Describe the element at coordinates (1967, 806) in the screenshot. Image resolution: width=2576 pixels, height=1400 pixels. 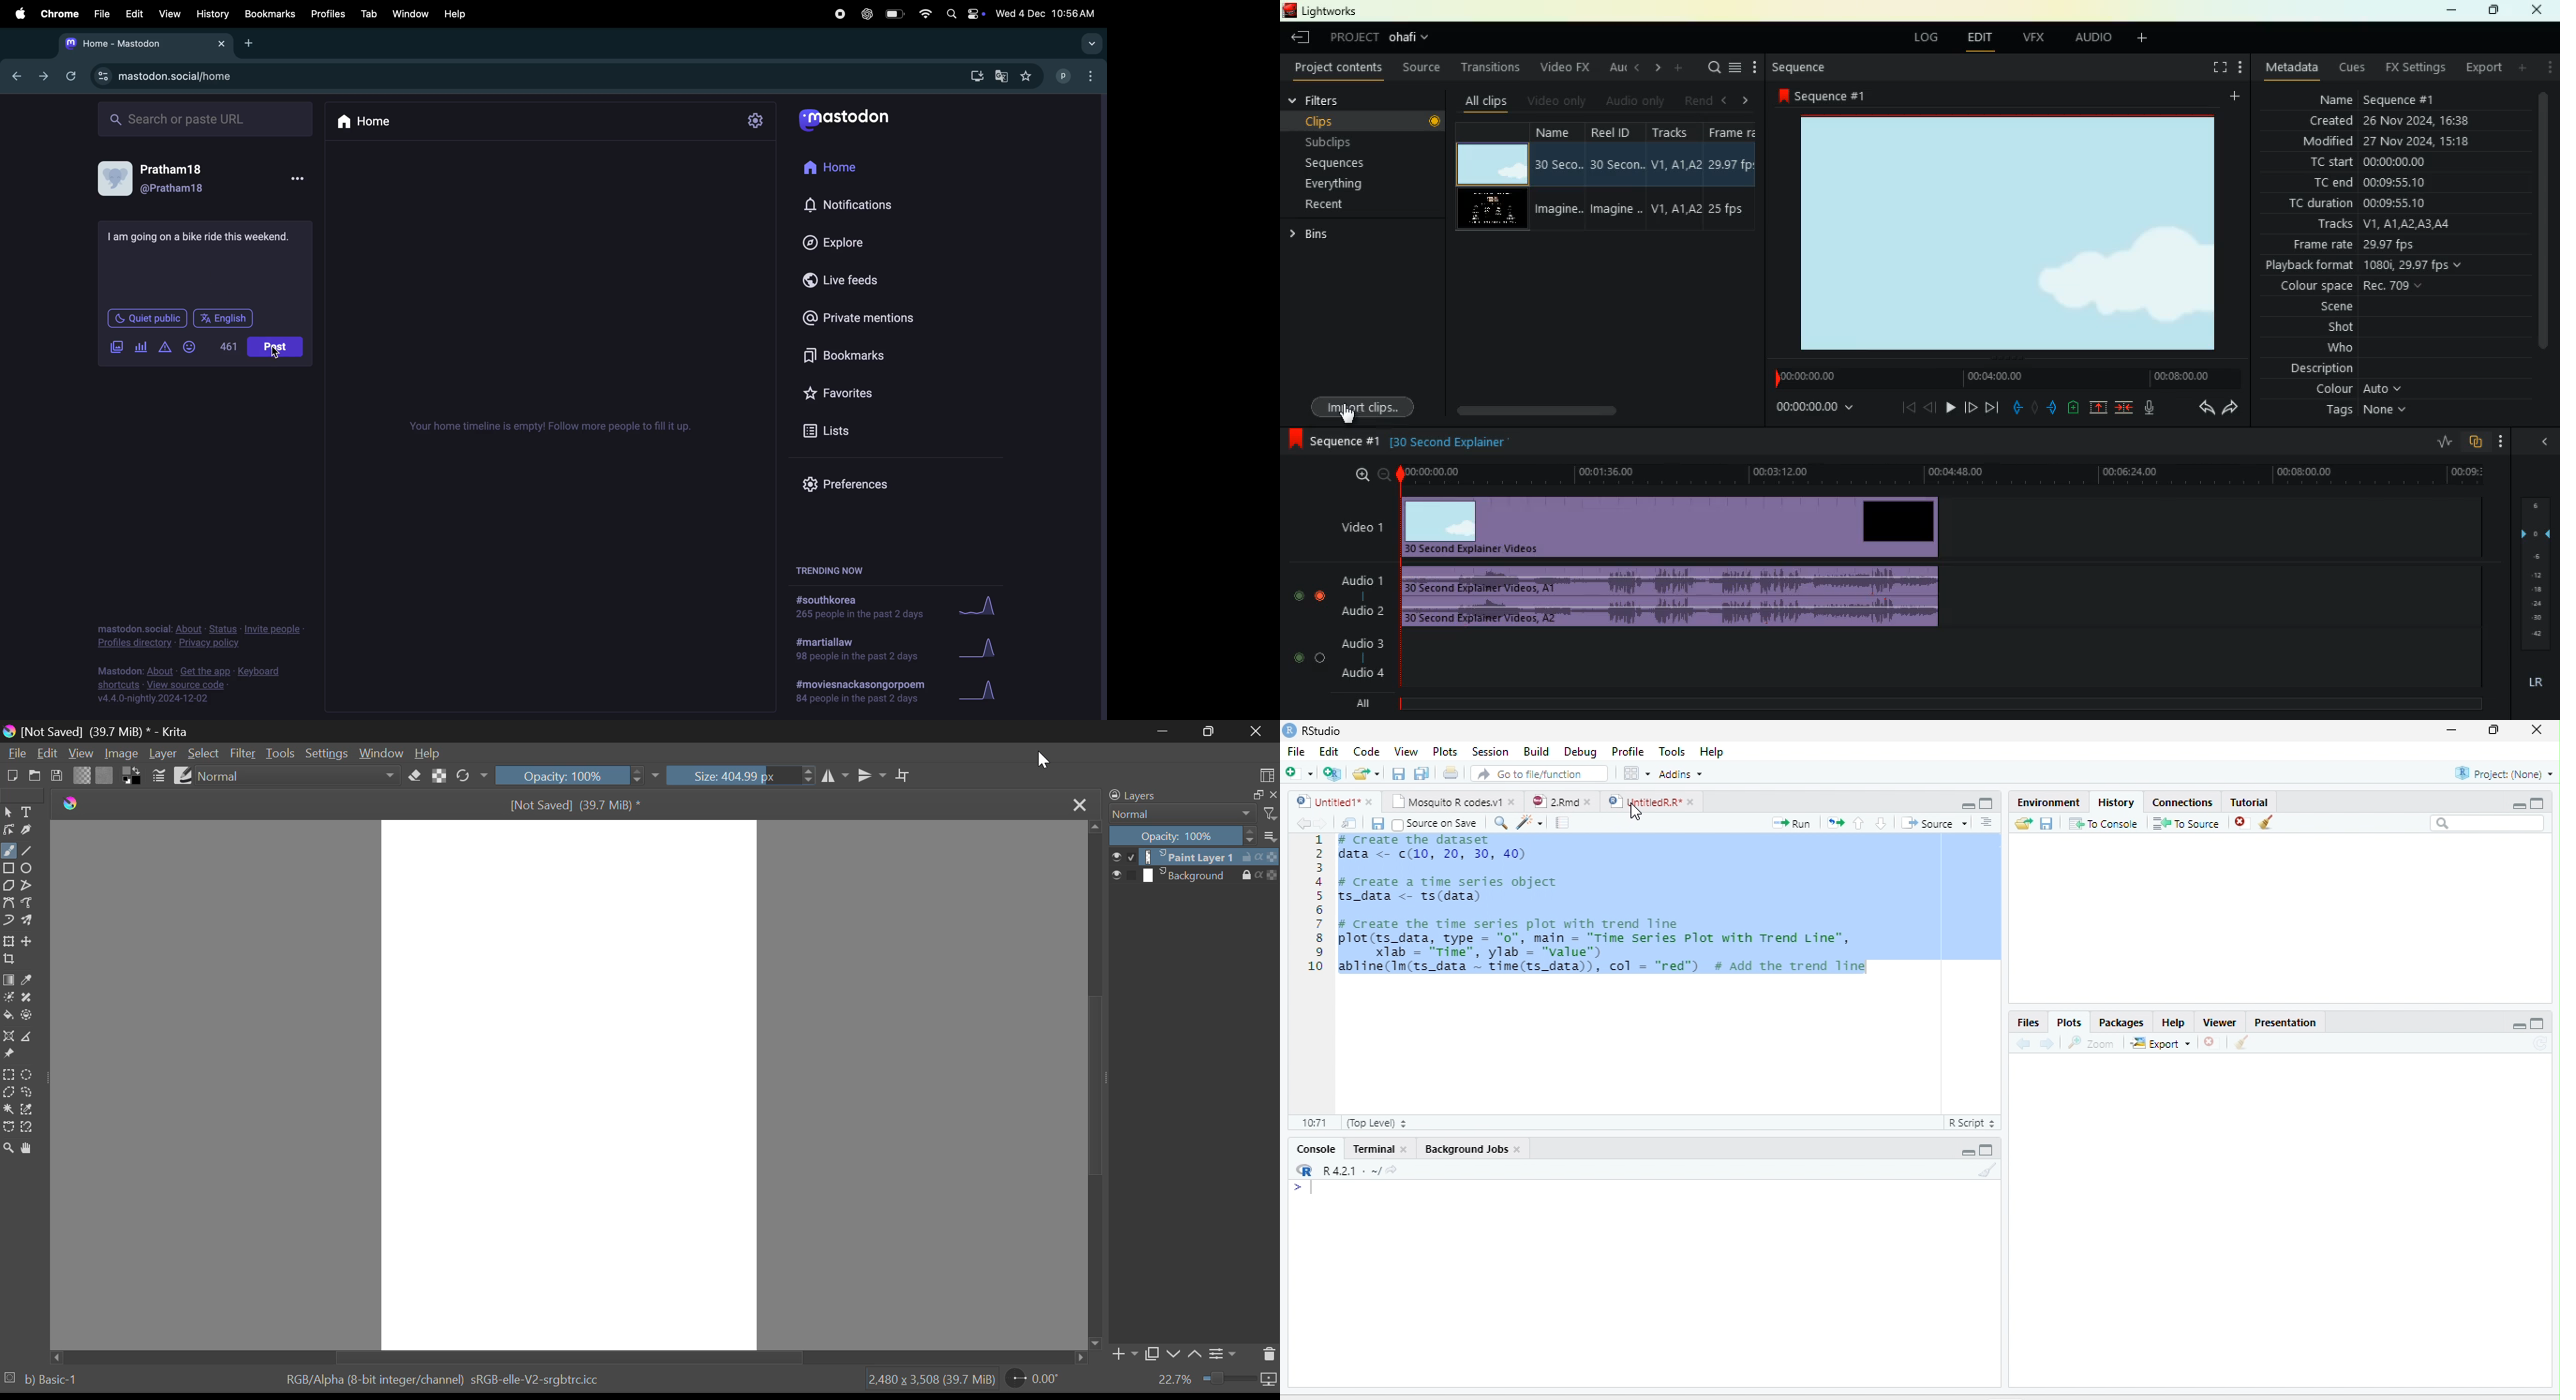
I see `Minimize` at that location.